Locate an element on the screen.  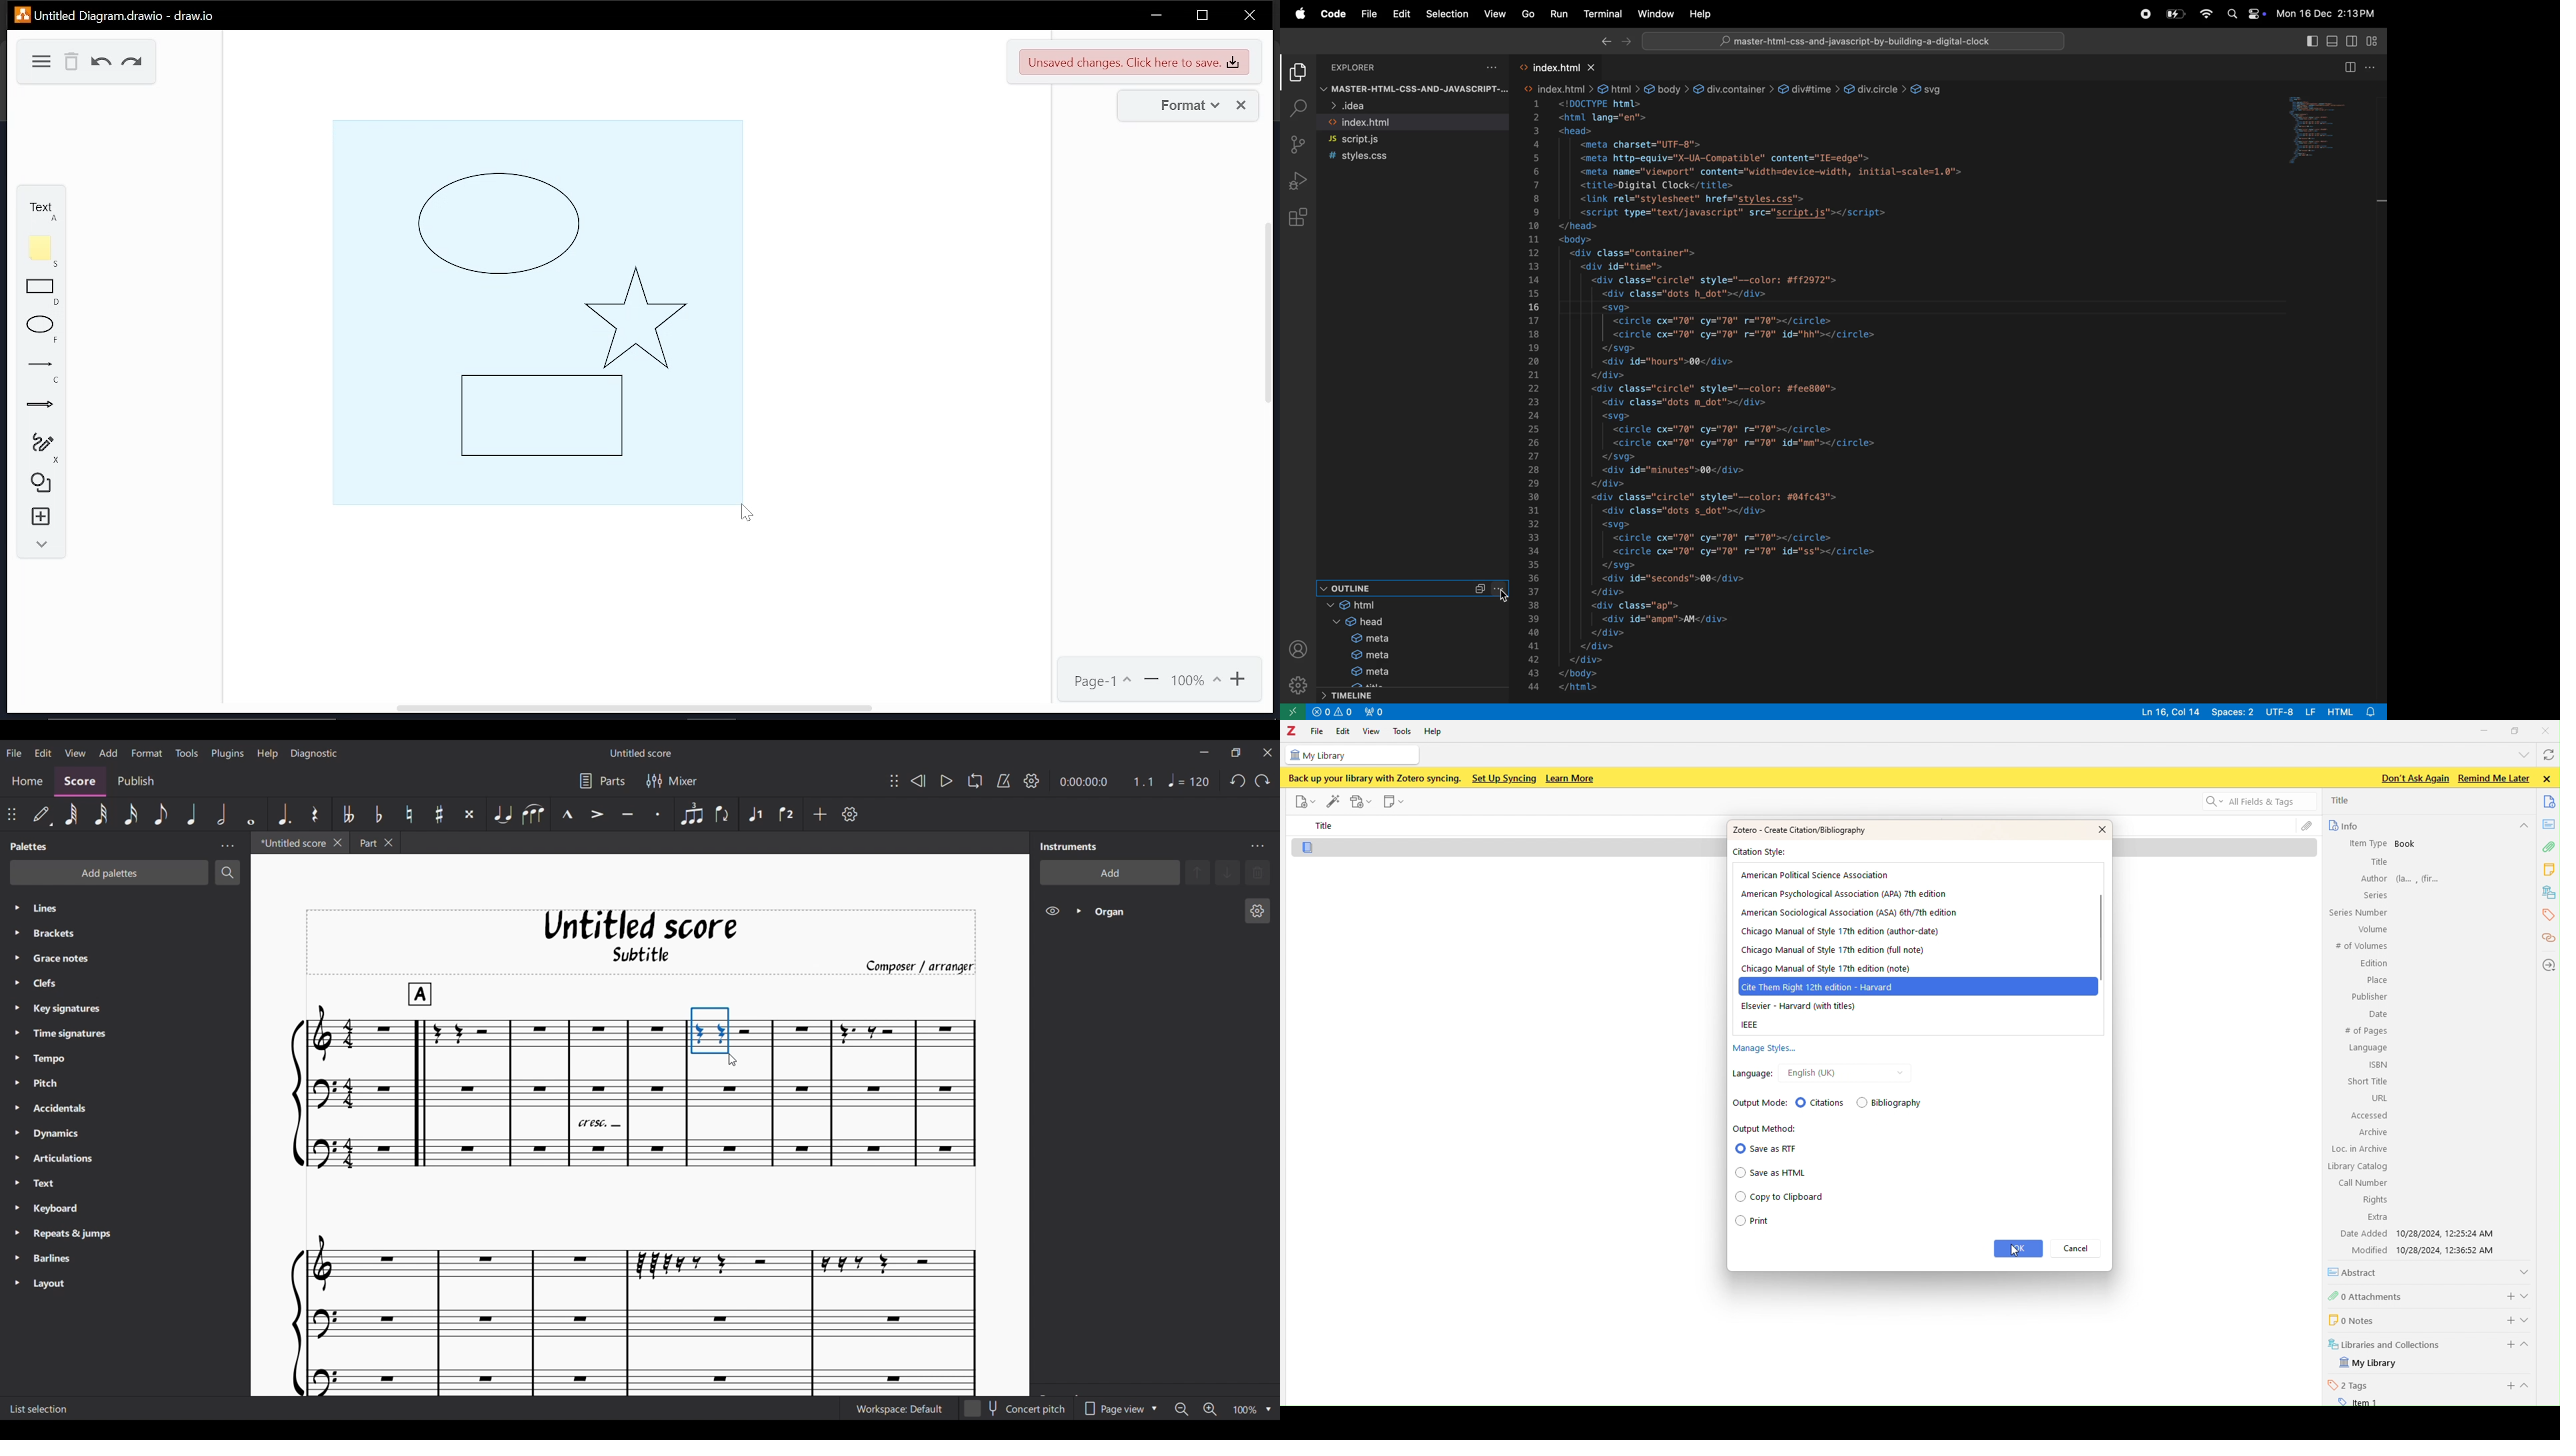
Untitled Diagram.draw.io is located at coordinates (114, 15).